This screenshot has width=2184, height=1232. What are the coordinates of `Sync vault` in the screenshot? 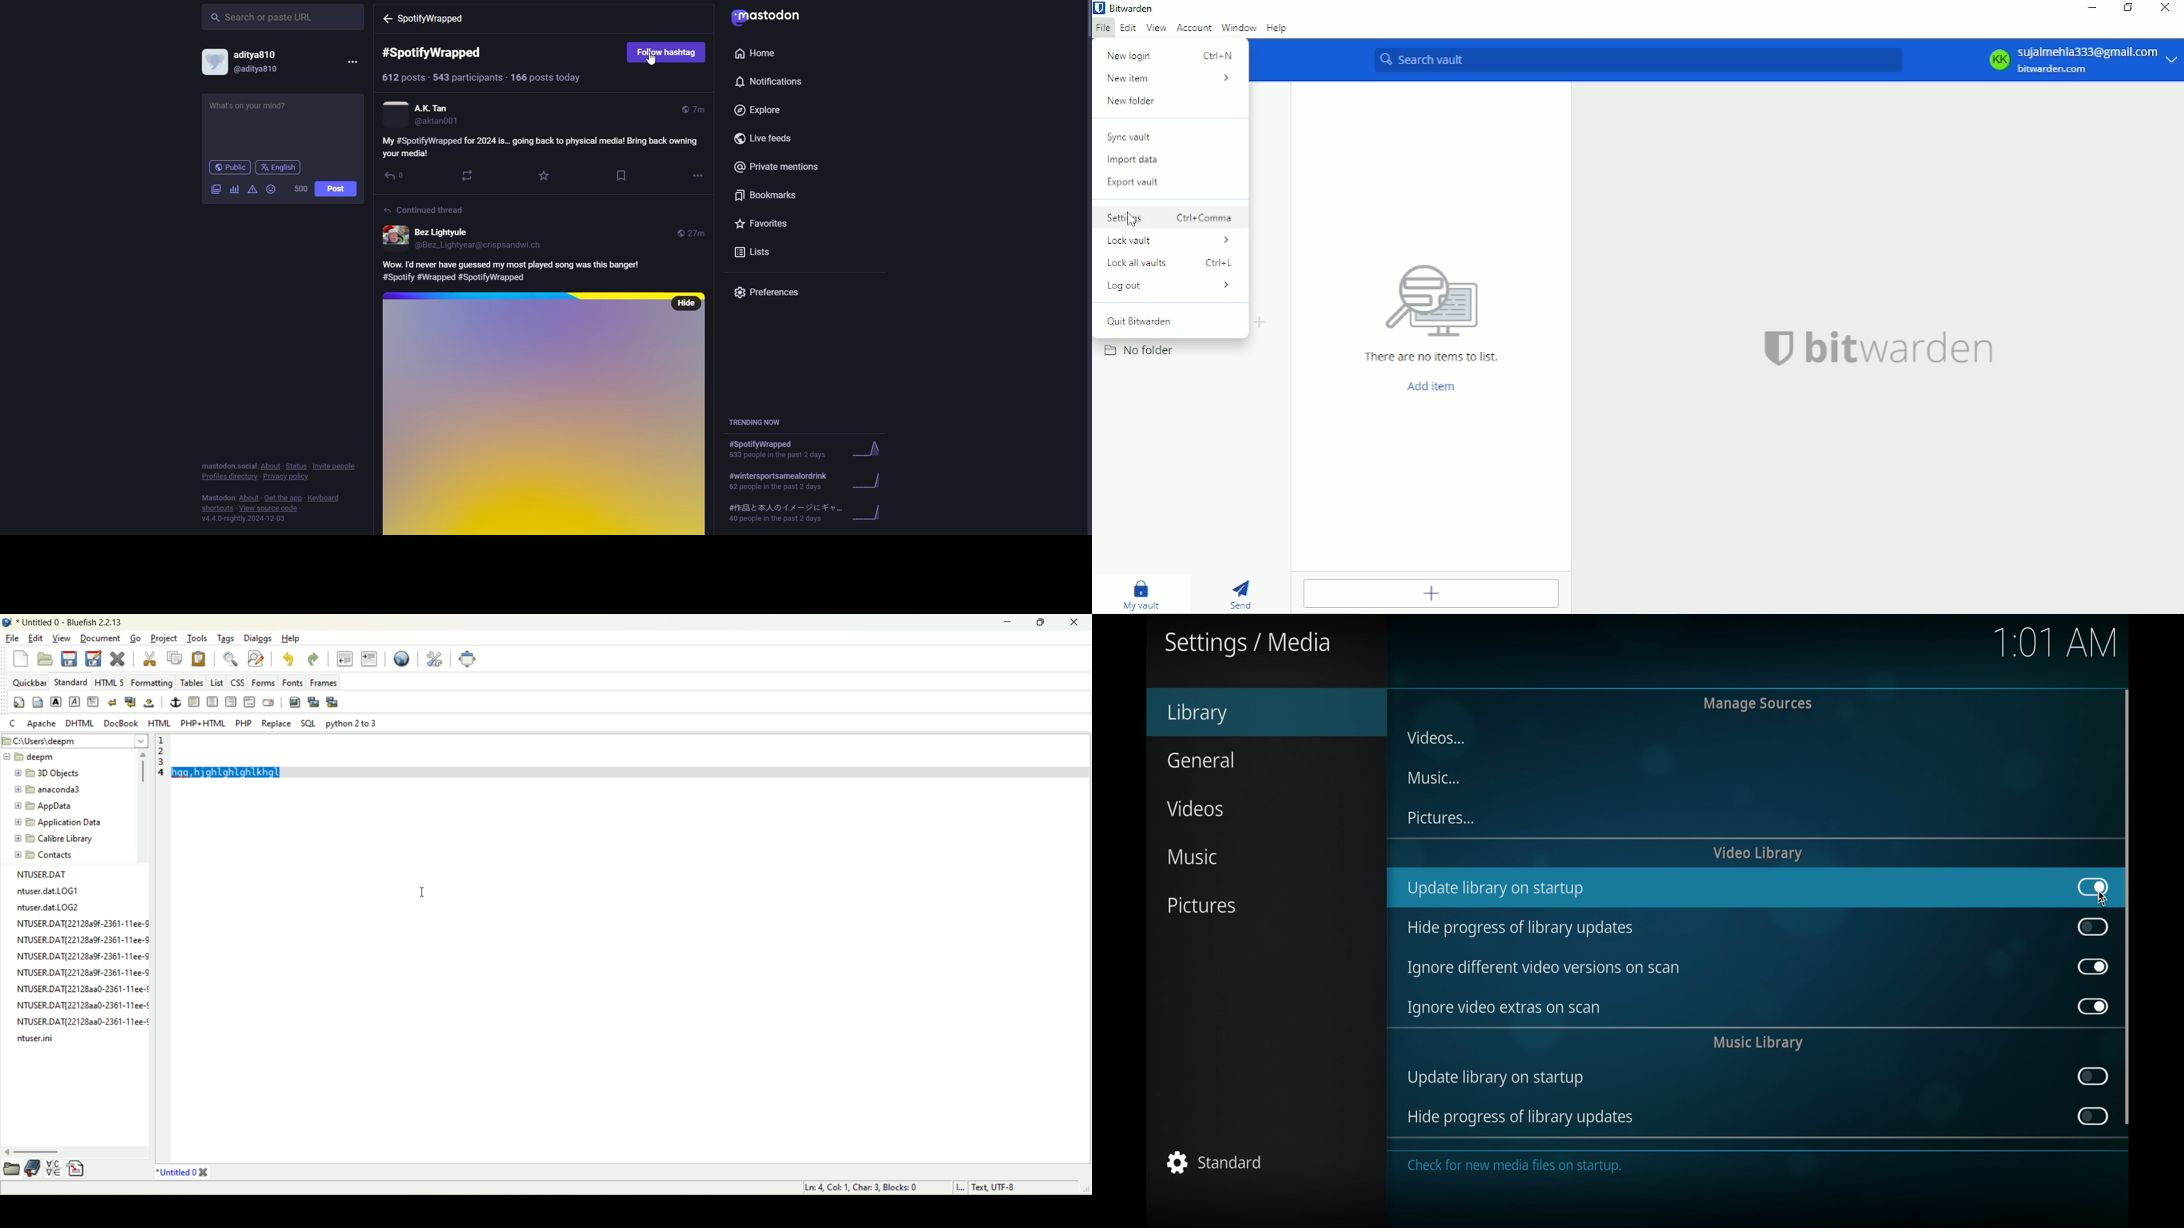 It's located at (1129, 137).